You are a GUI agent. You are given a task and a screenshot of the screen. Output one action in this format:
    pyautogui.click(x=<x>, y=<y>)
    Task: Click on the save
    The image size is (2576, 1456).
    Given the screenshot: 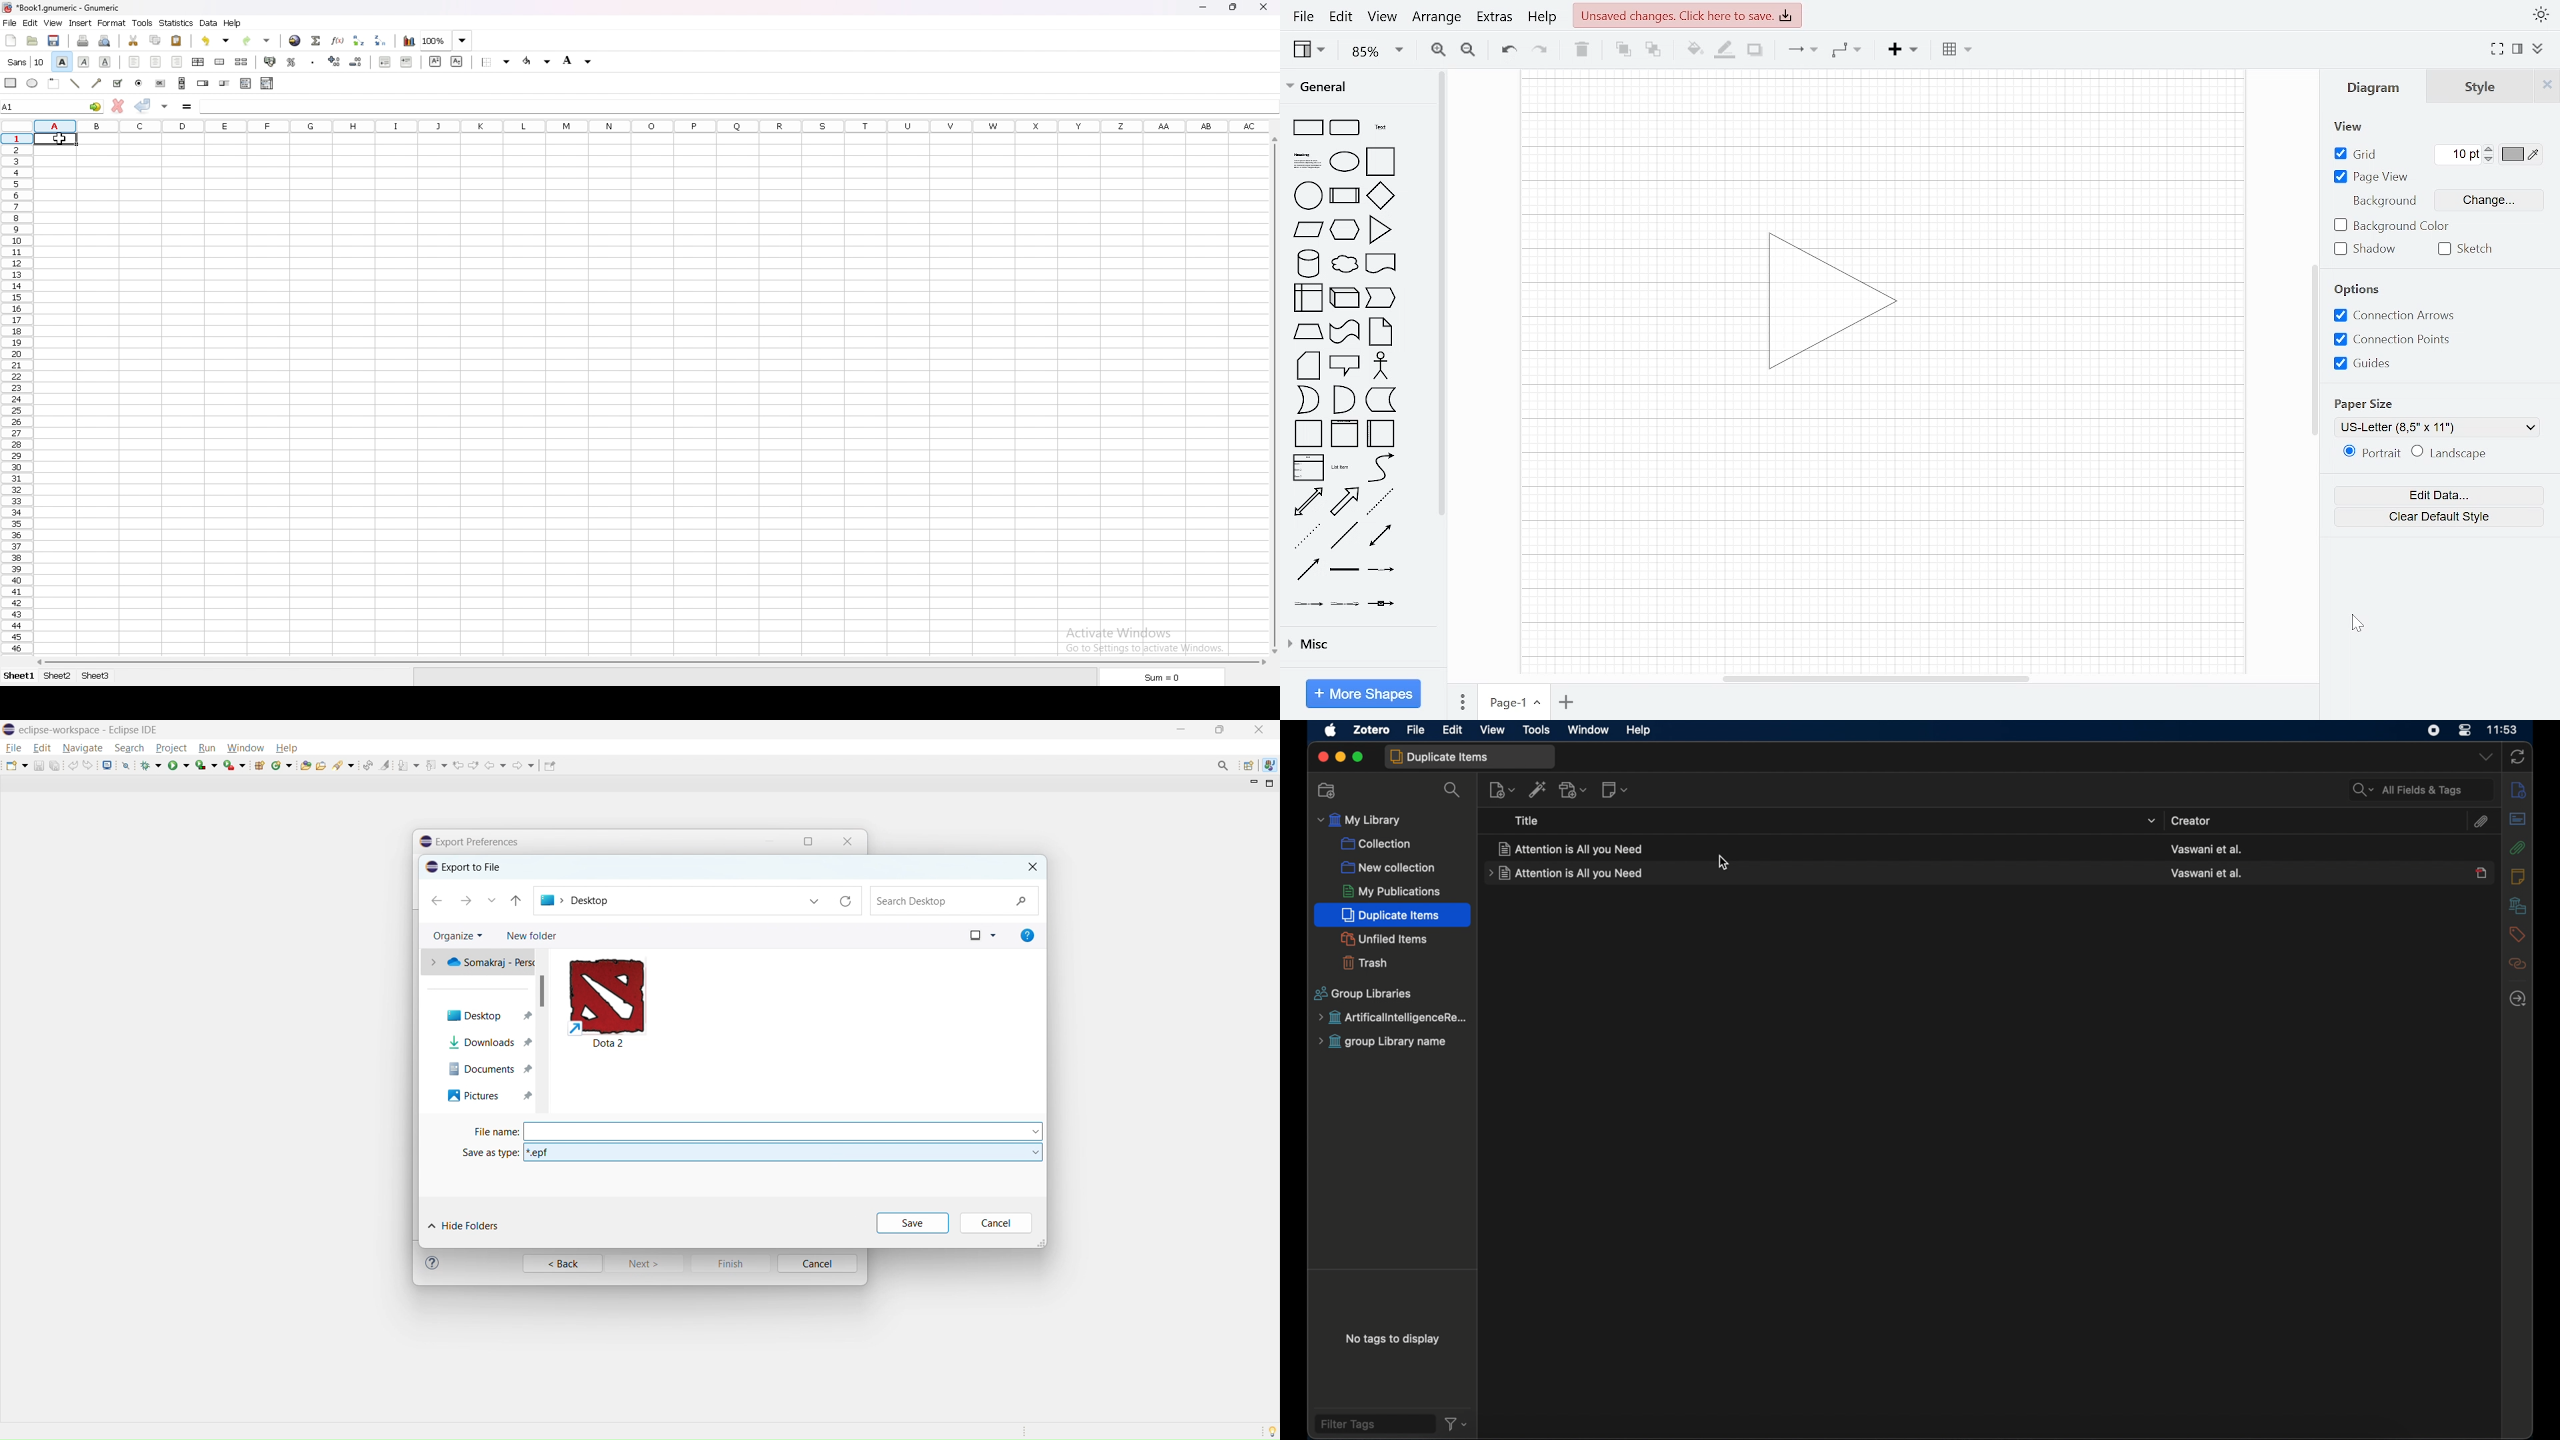 What is the action you would take?
    pyautogui.click(x=38, y=766)
    